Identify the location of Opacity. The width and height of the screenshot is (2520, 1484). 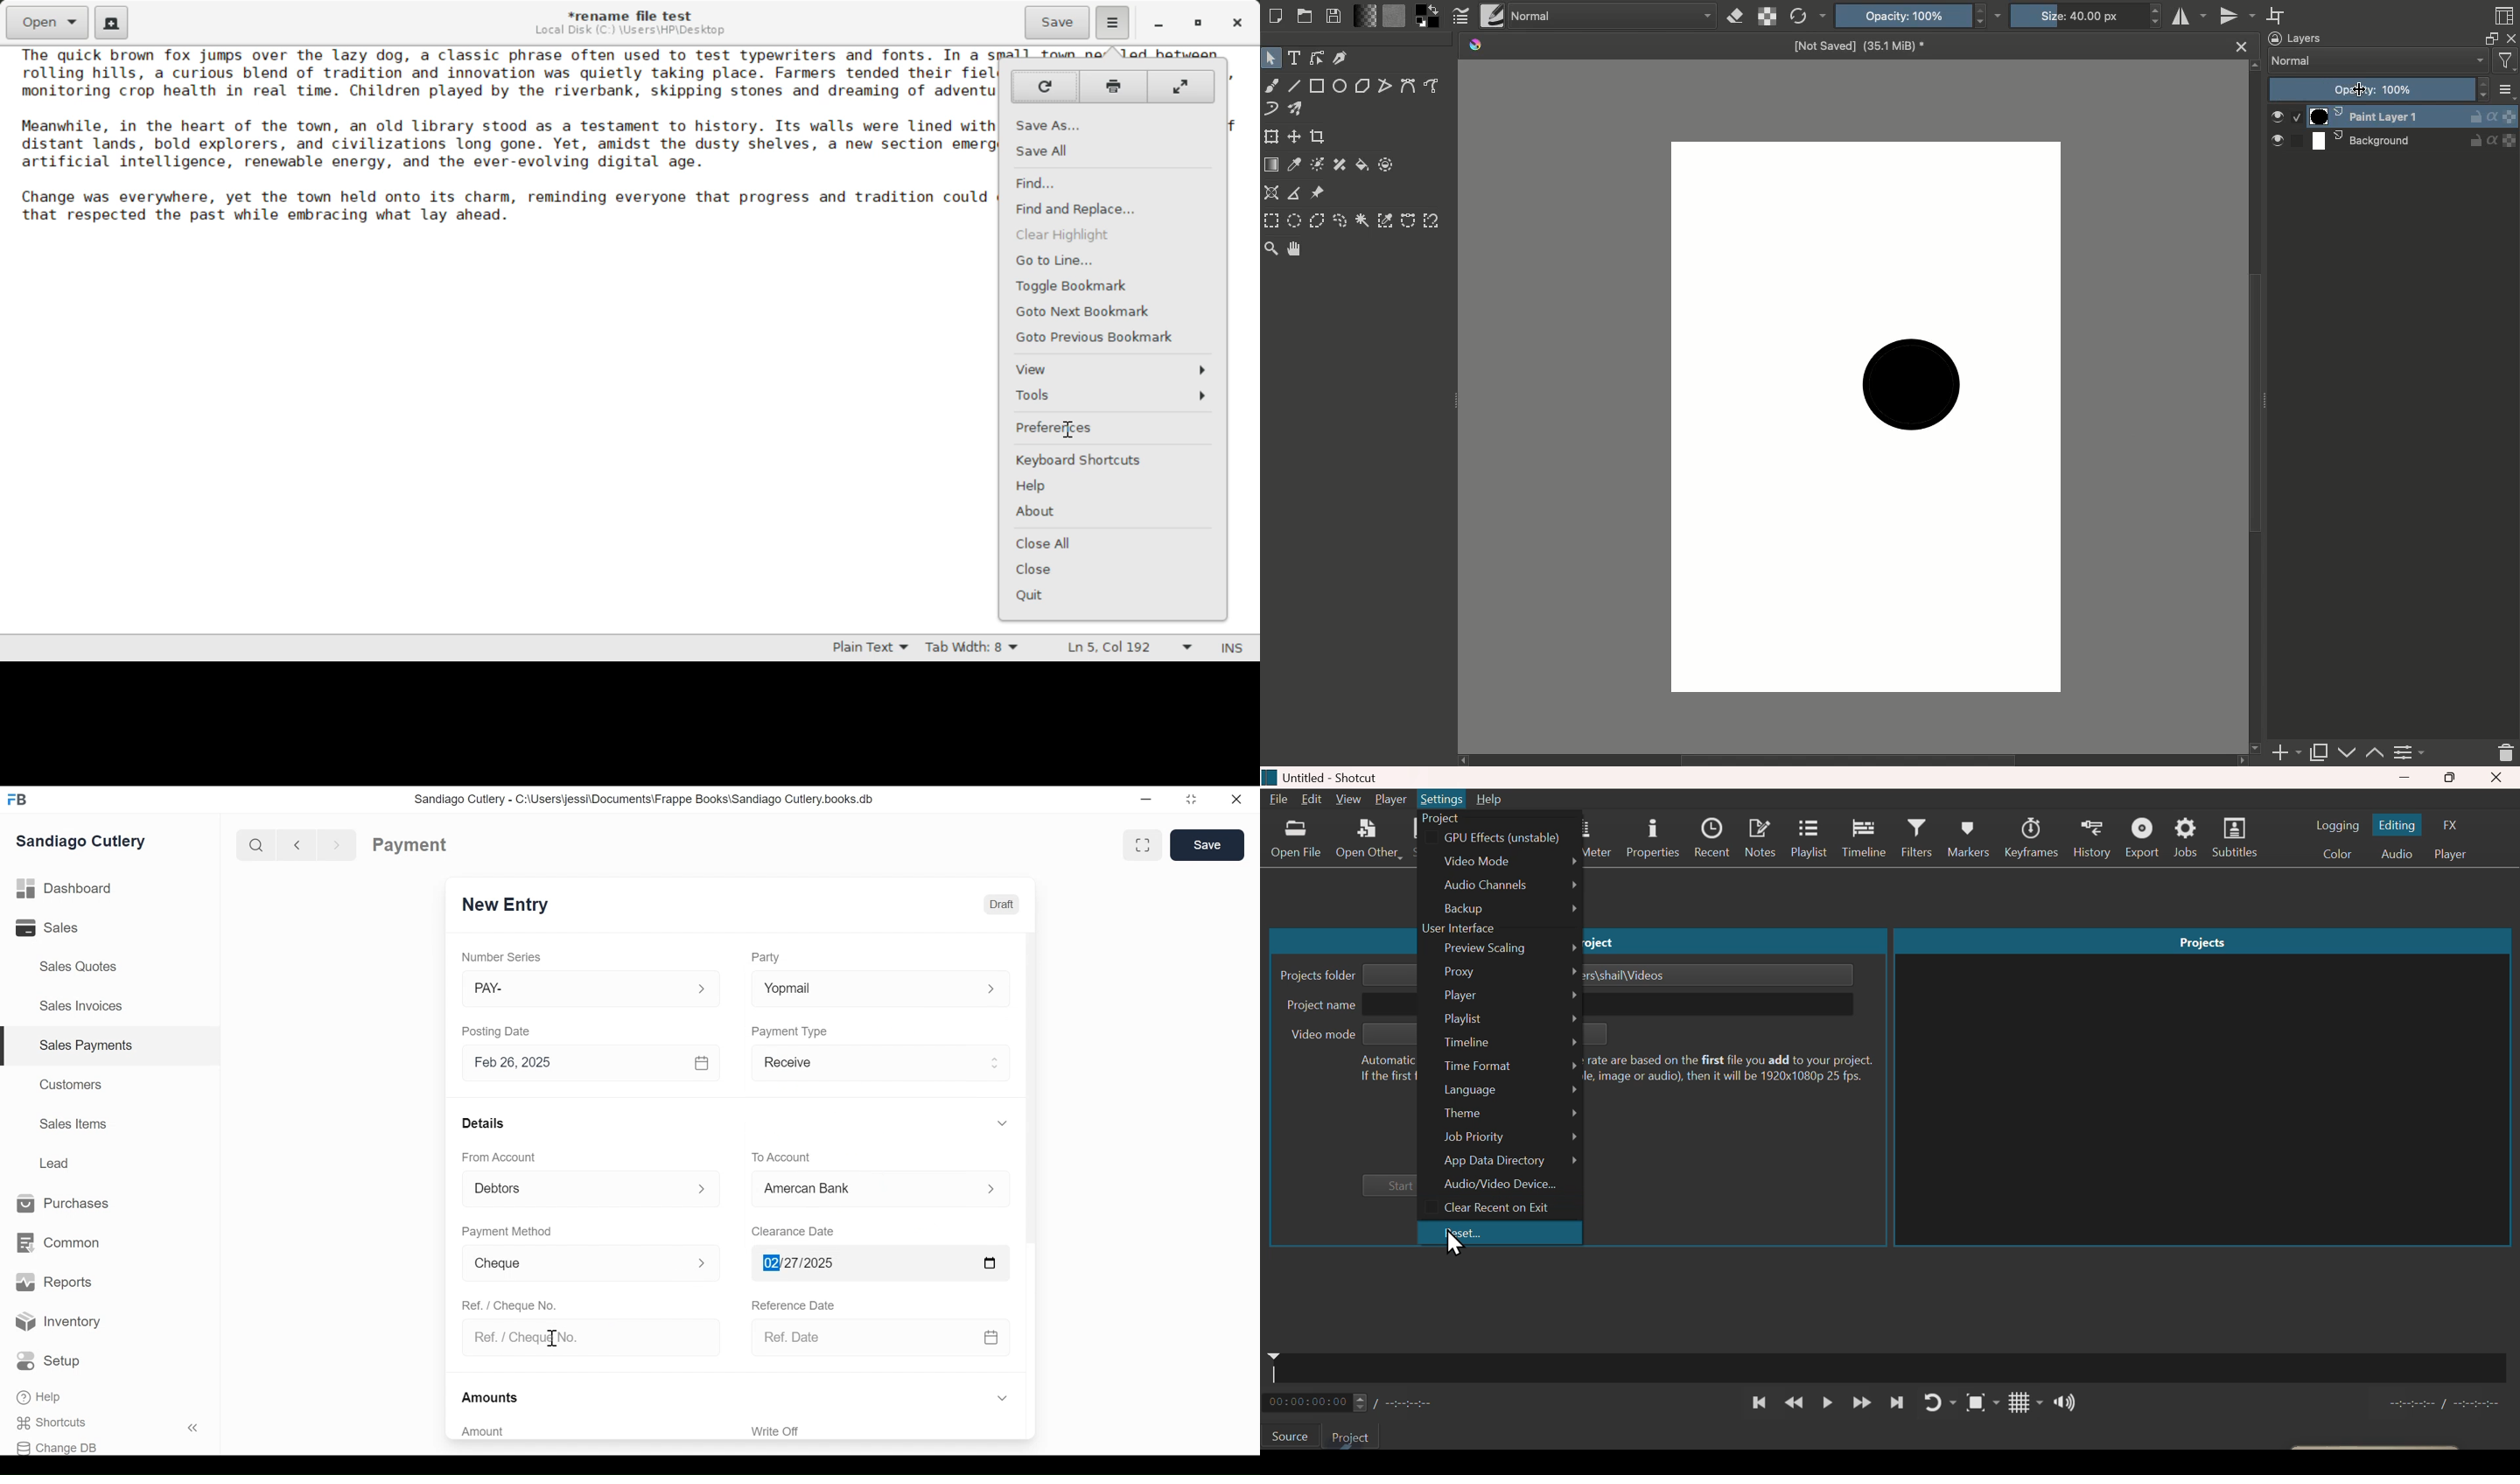
(2380, 90).